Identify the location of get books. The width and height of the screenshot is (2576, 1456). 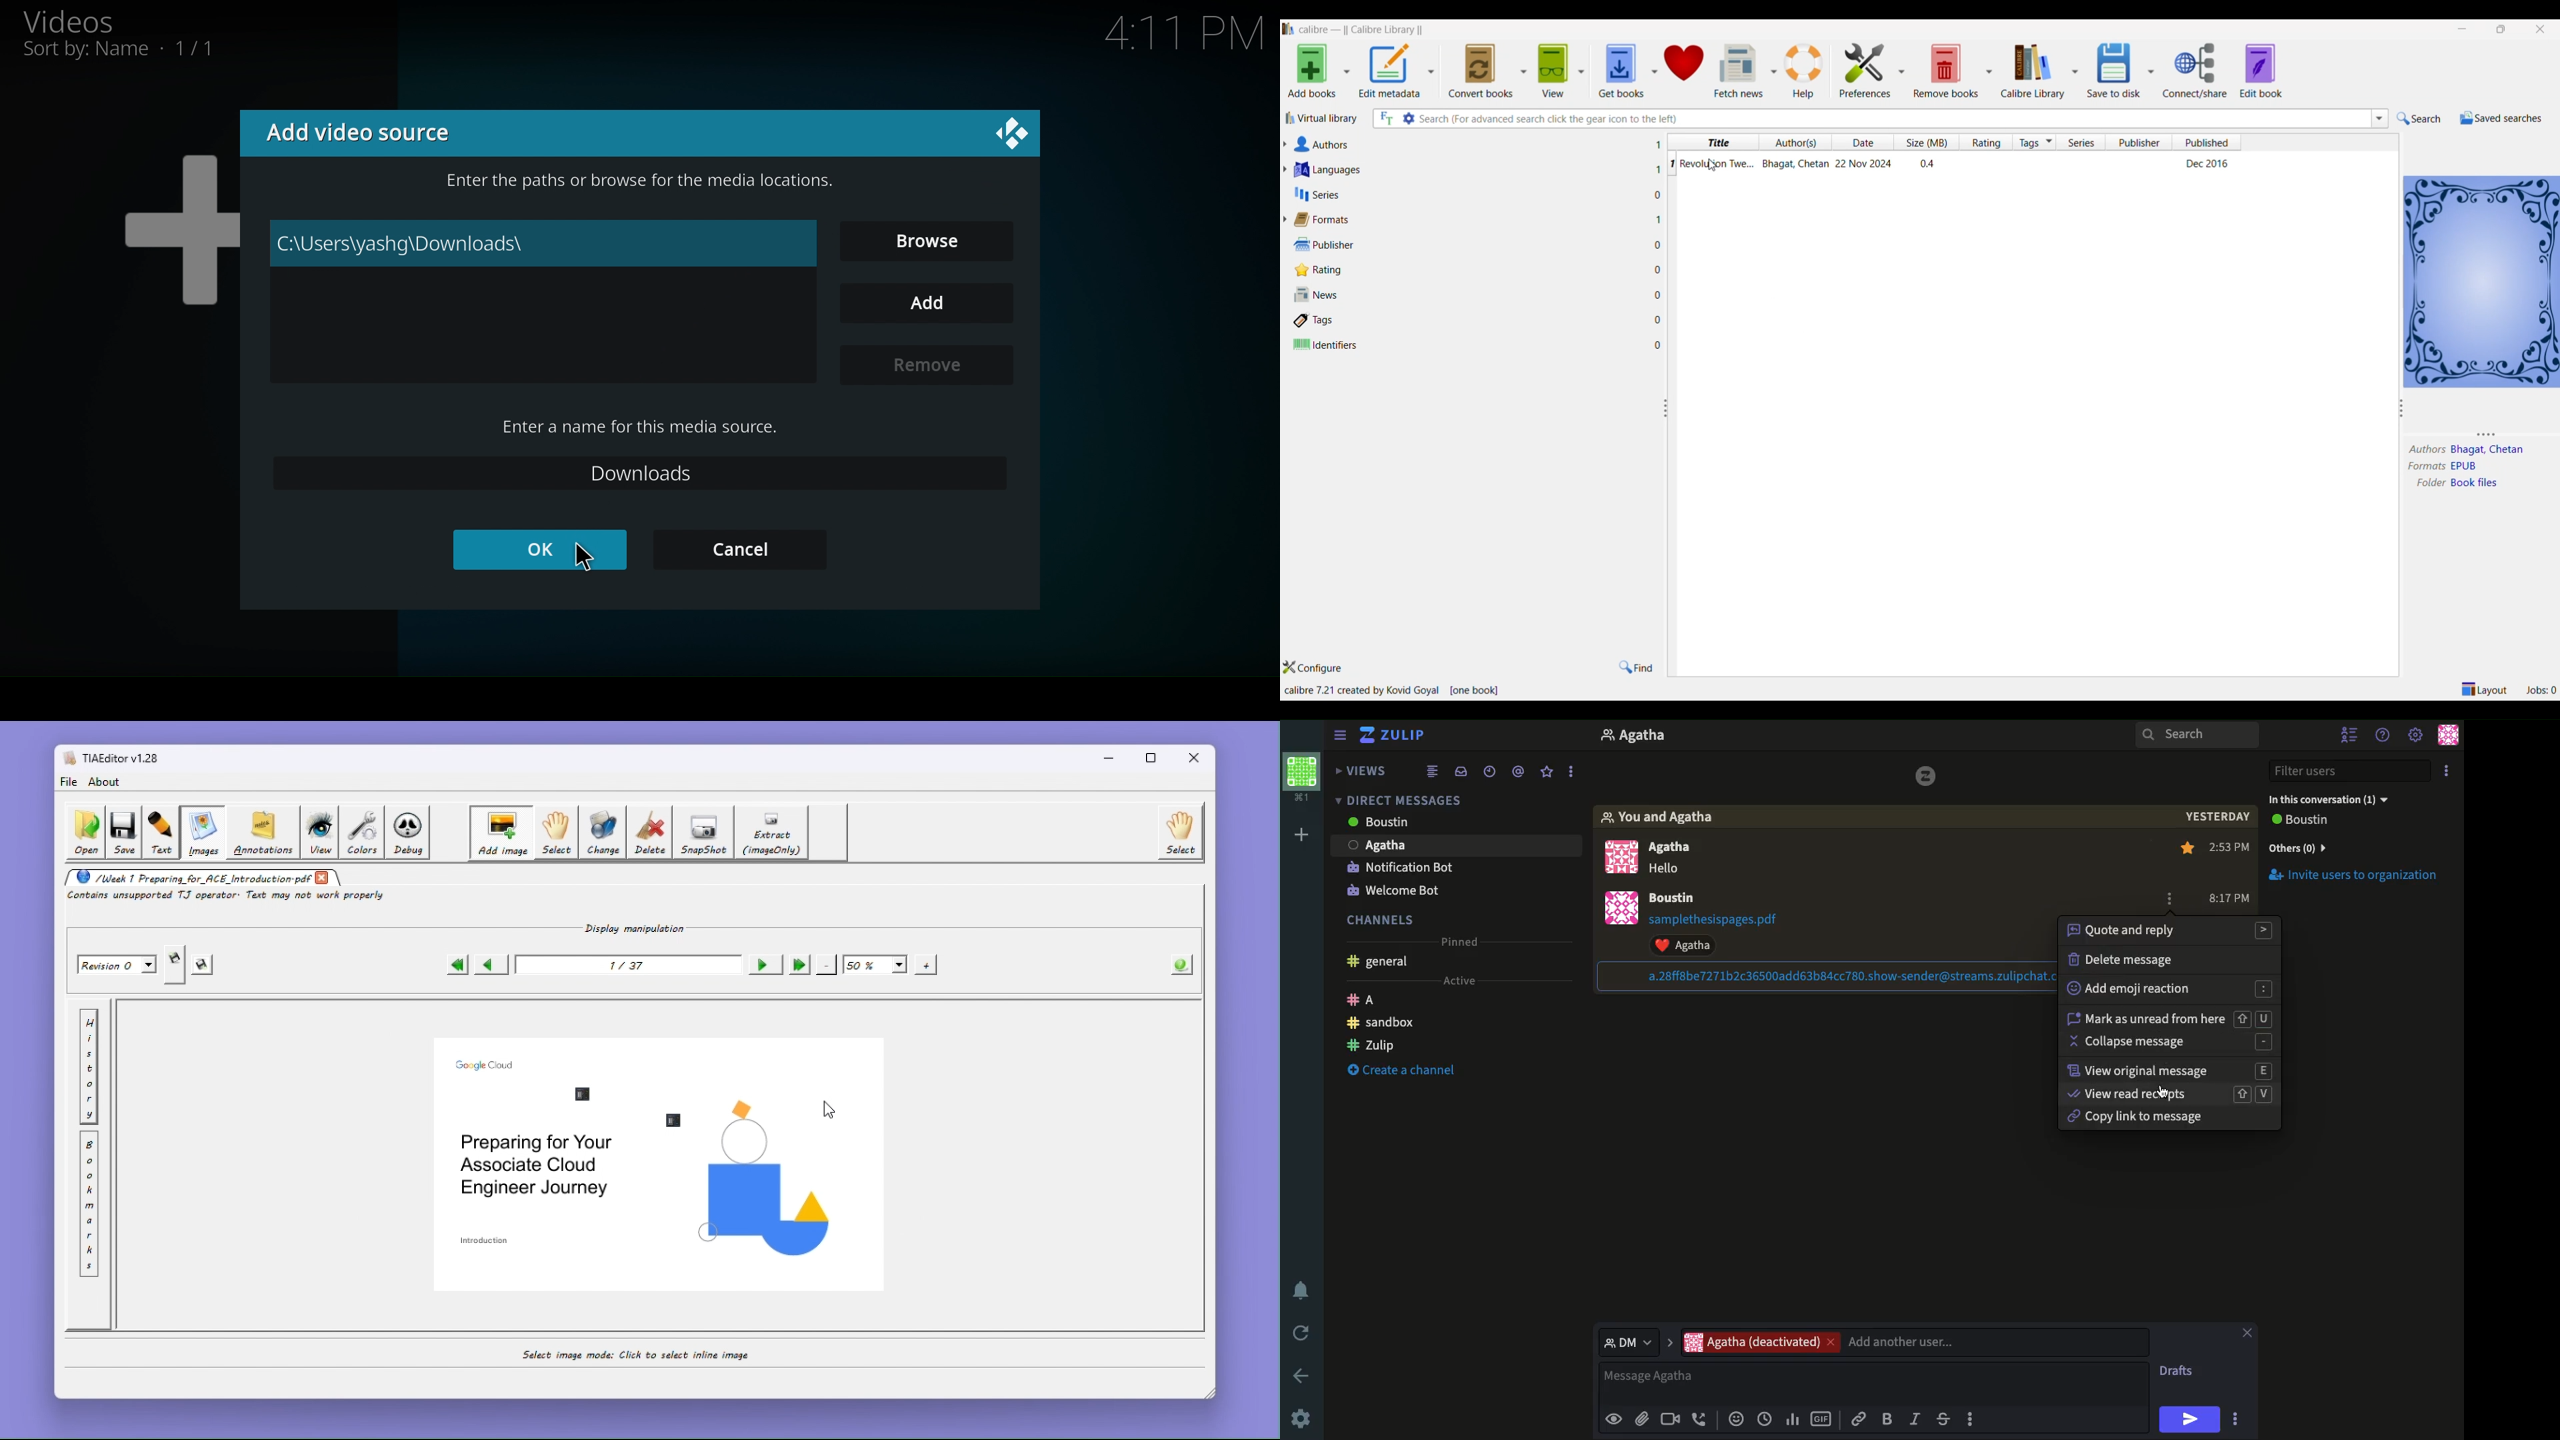
(1617, 67).